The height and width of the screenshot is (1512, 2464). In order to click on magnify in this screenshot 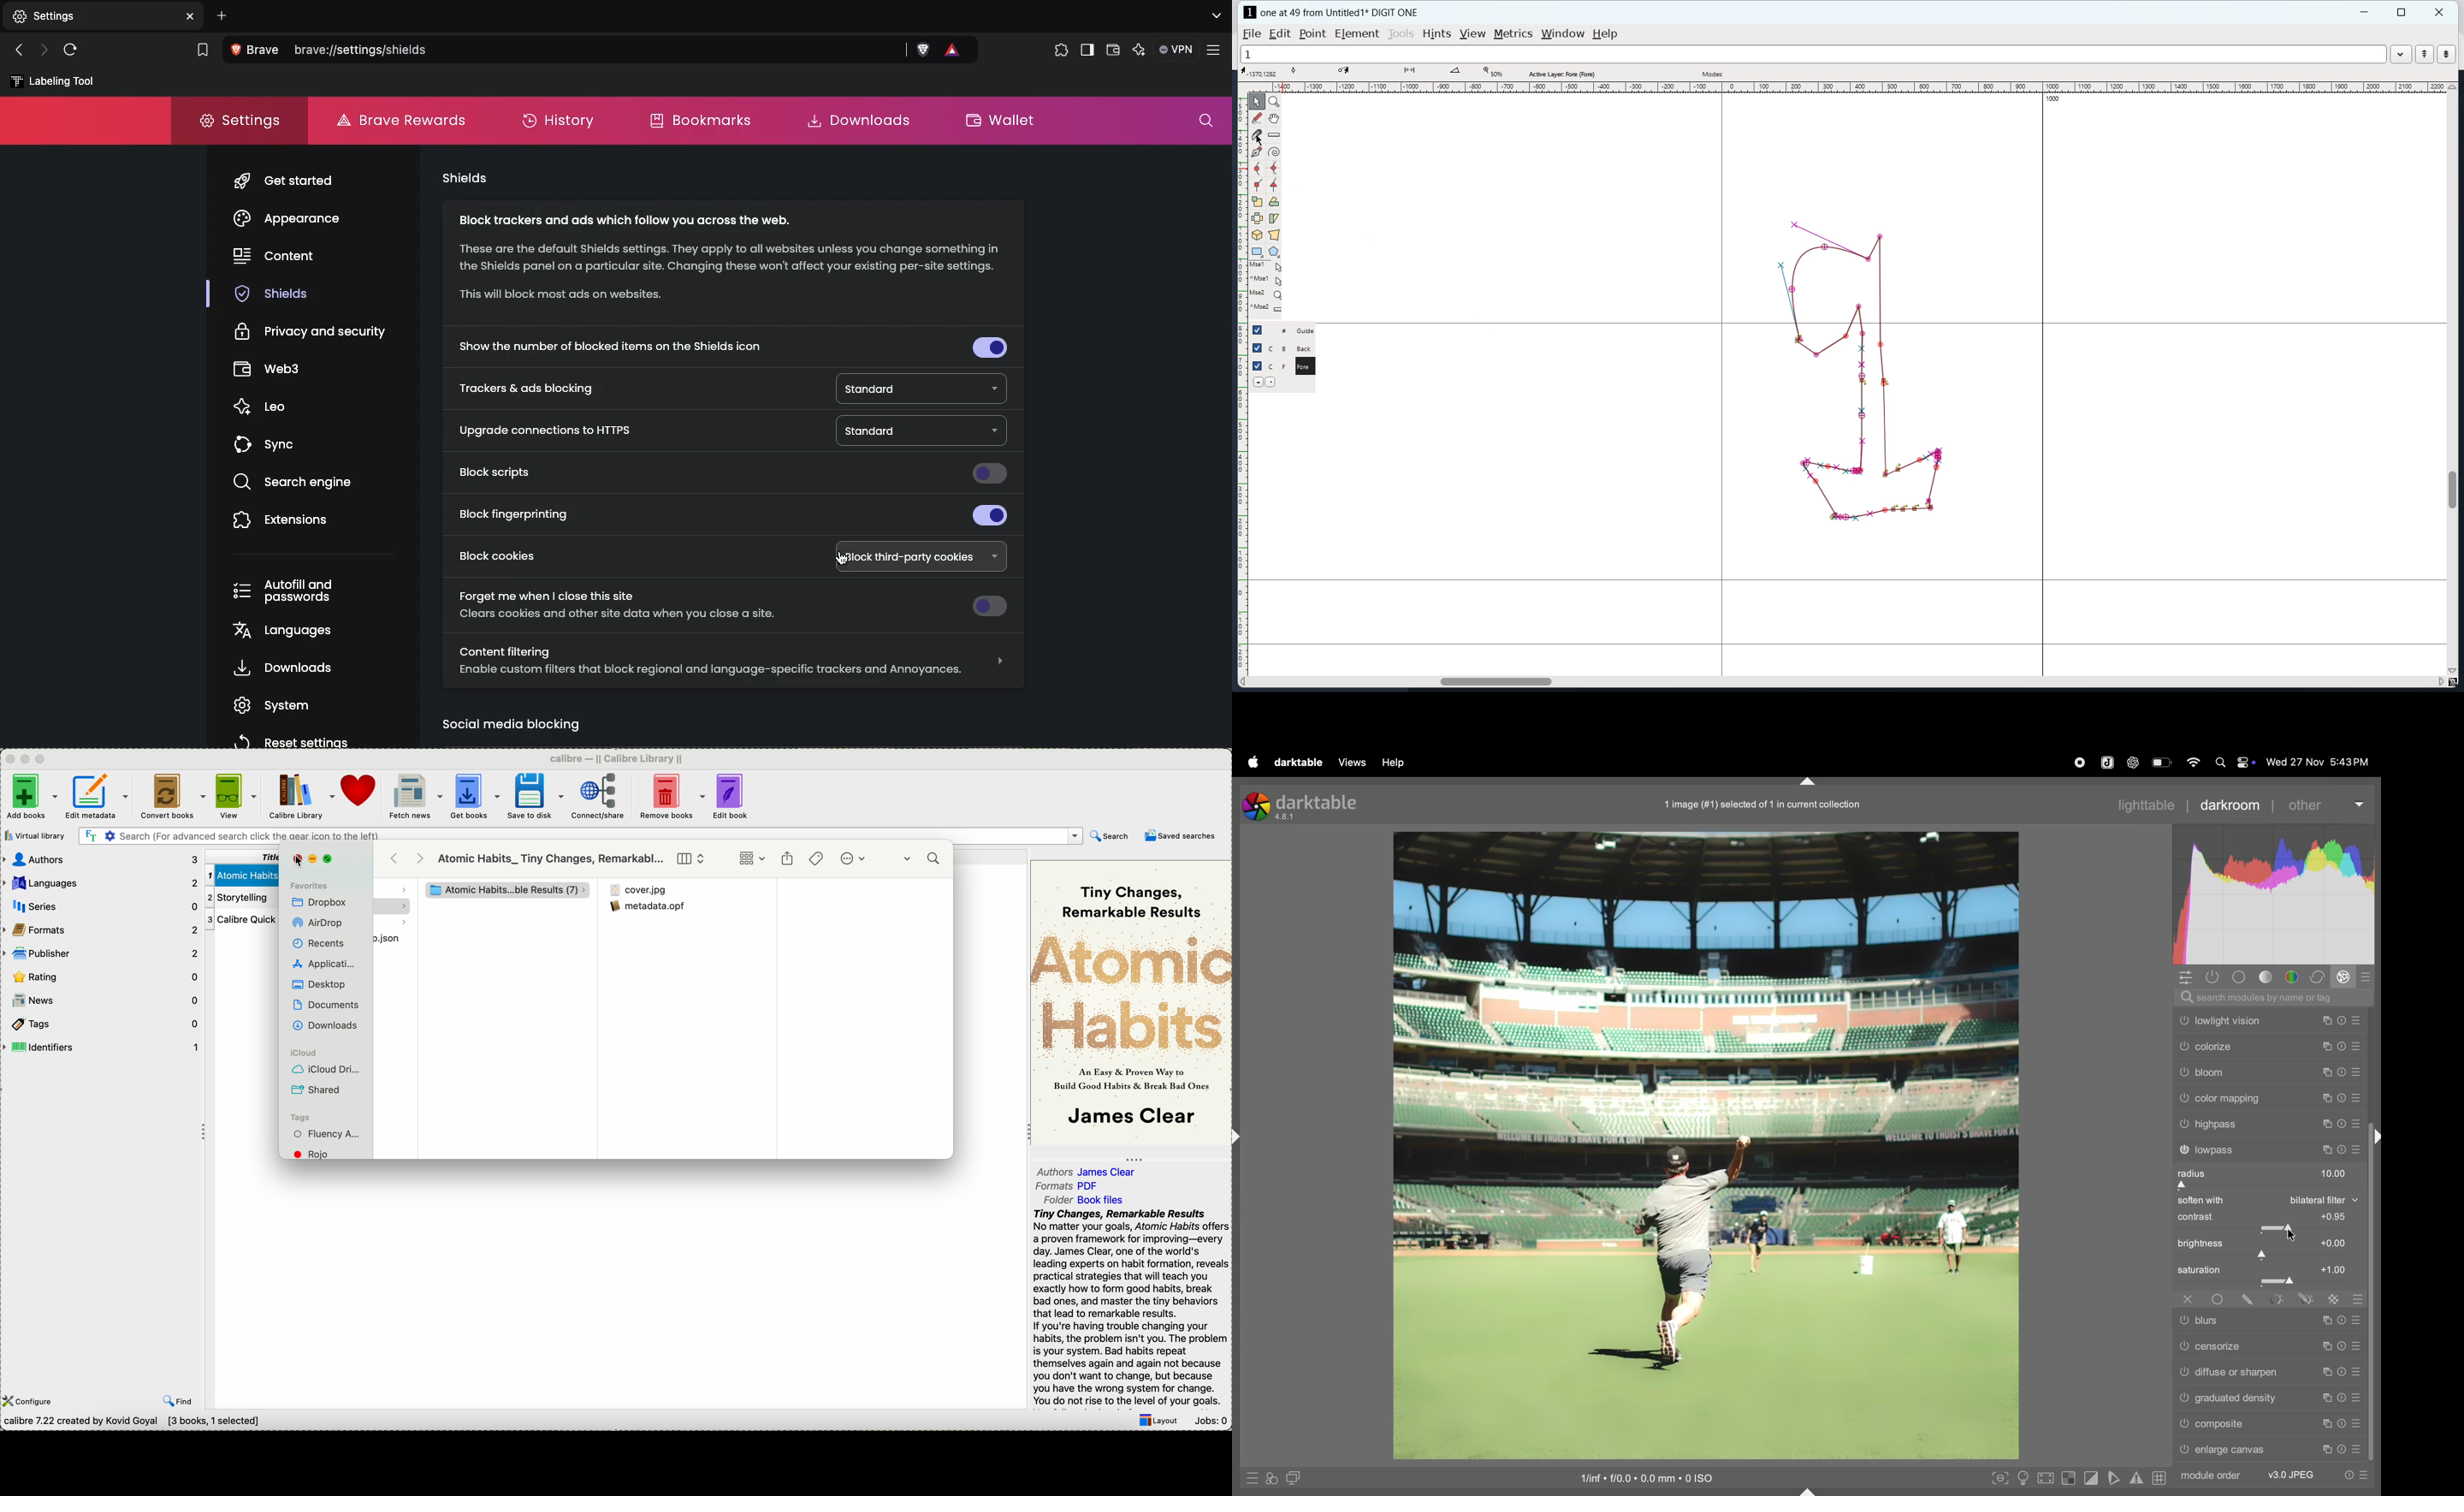, I will do `click(1274, 101)`.